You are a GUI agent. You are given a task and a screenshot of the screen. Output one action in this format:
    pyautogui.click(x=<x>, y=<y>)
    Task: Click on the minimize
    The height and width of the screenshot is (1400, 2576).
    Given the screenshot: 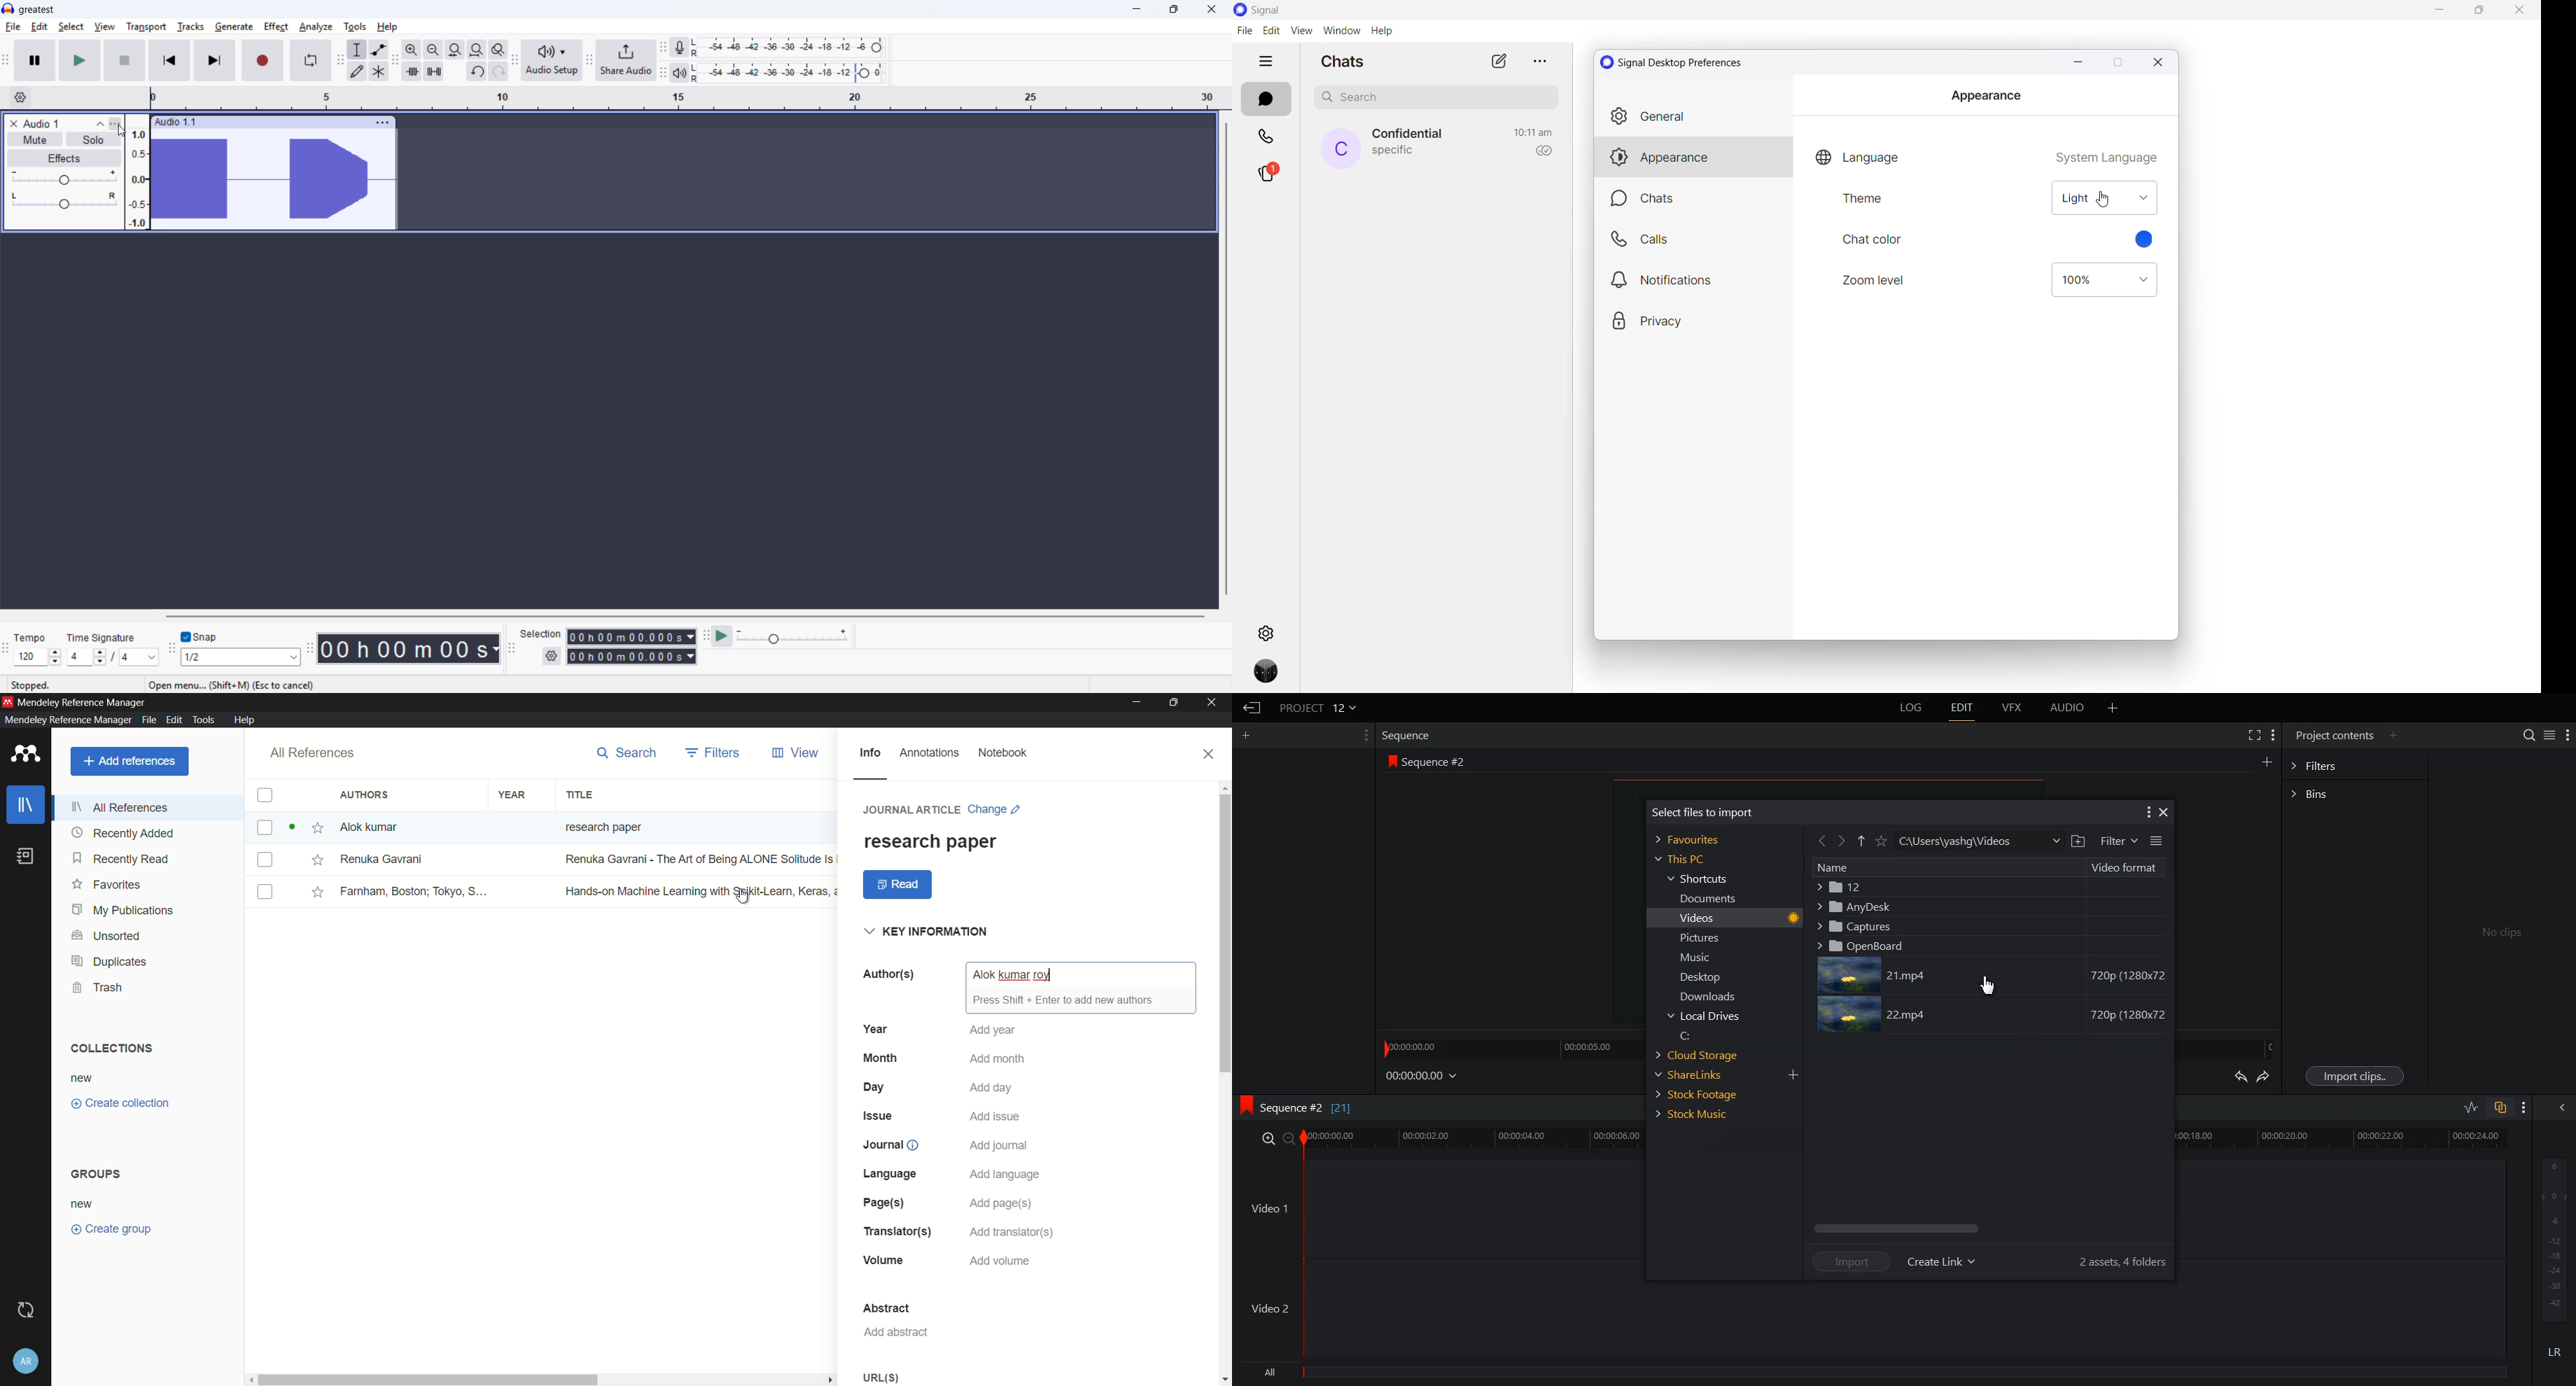 What is the action you would take?
    pyautogui.click(x=1137, y=703)
    